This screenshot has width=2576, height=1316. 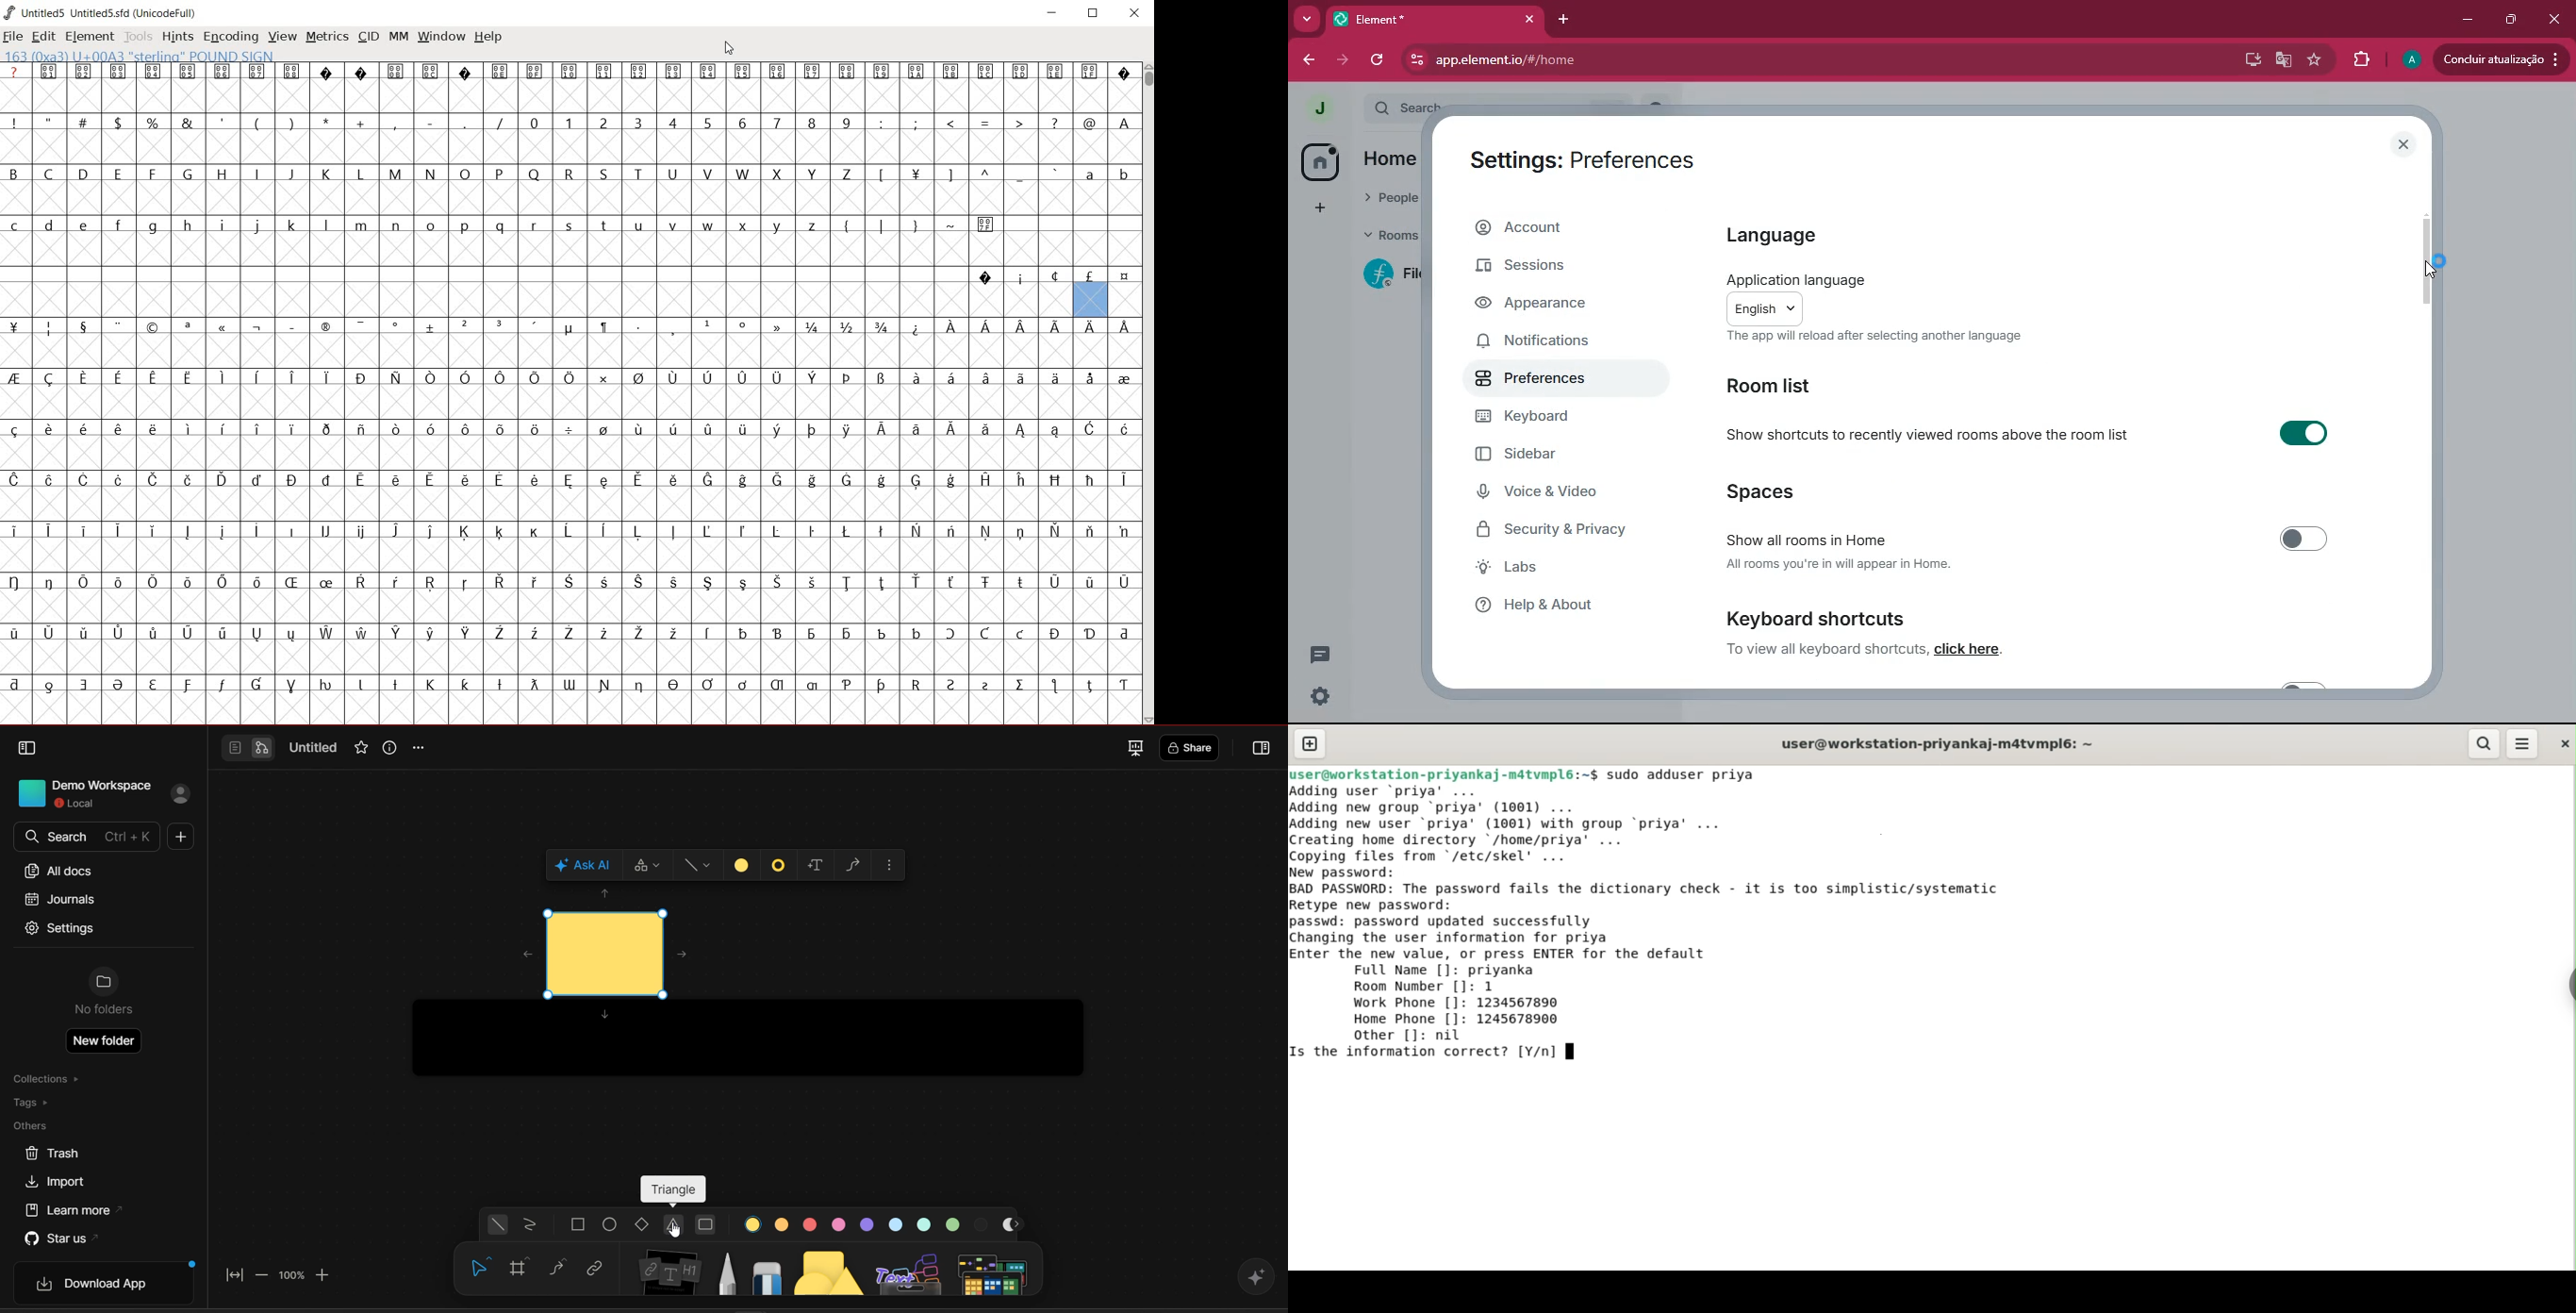 What do you see at coordinates (838, 1225) in the screenshot?
I see `color 4` at bounding box center [838, 1225].